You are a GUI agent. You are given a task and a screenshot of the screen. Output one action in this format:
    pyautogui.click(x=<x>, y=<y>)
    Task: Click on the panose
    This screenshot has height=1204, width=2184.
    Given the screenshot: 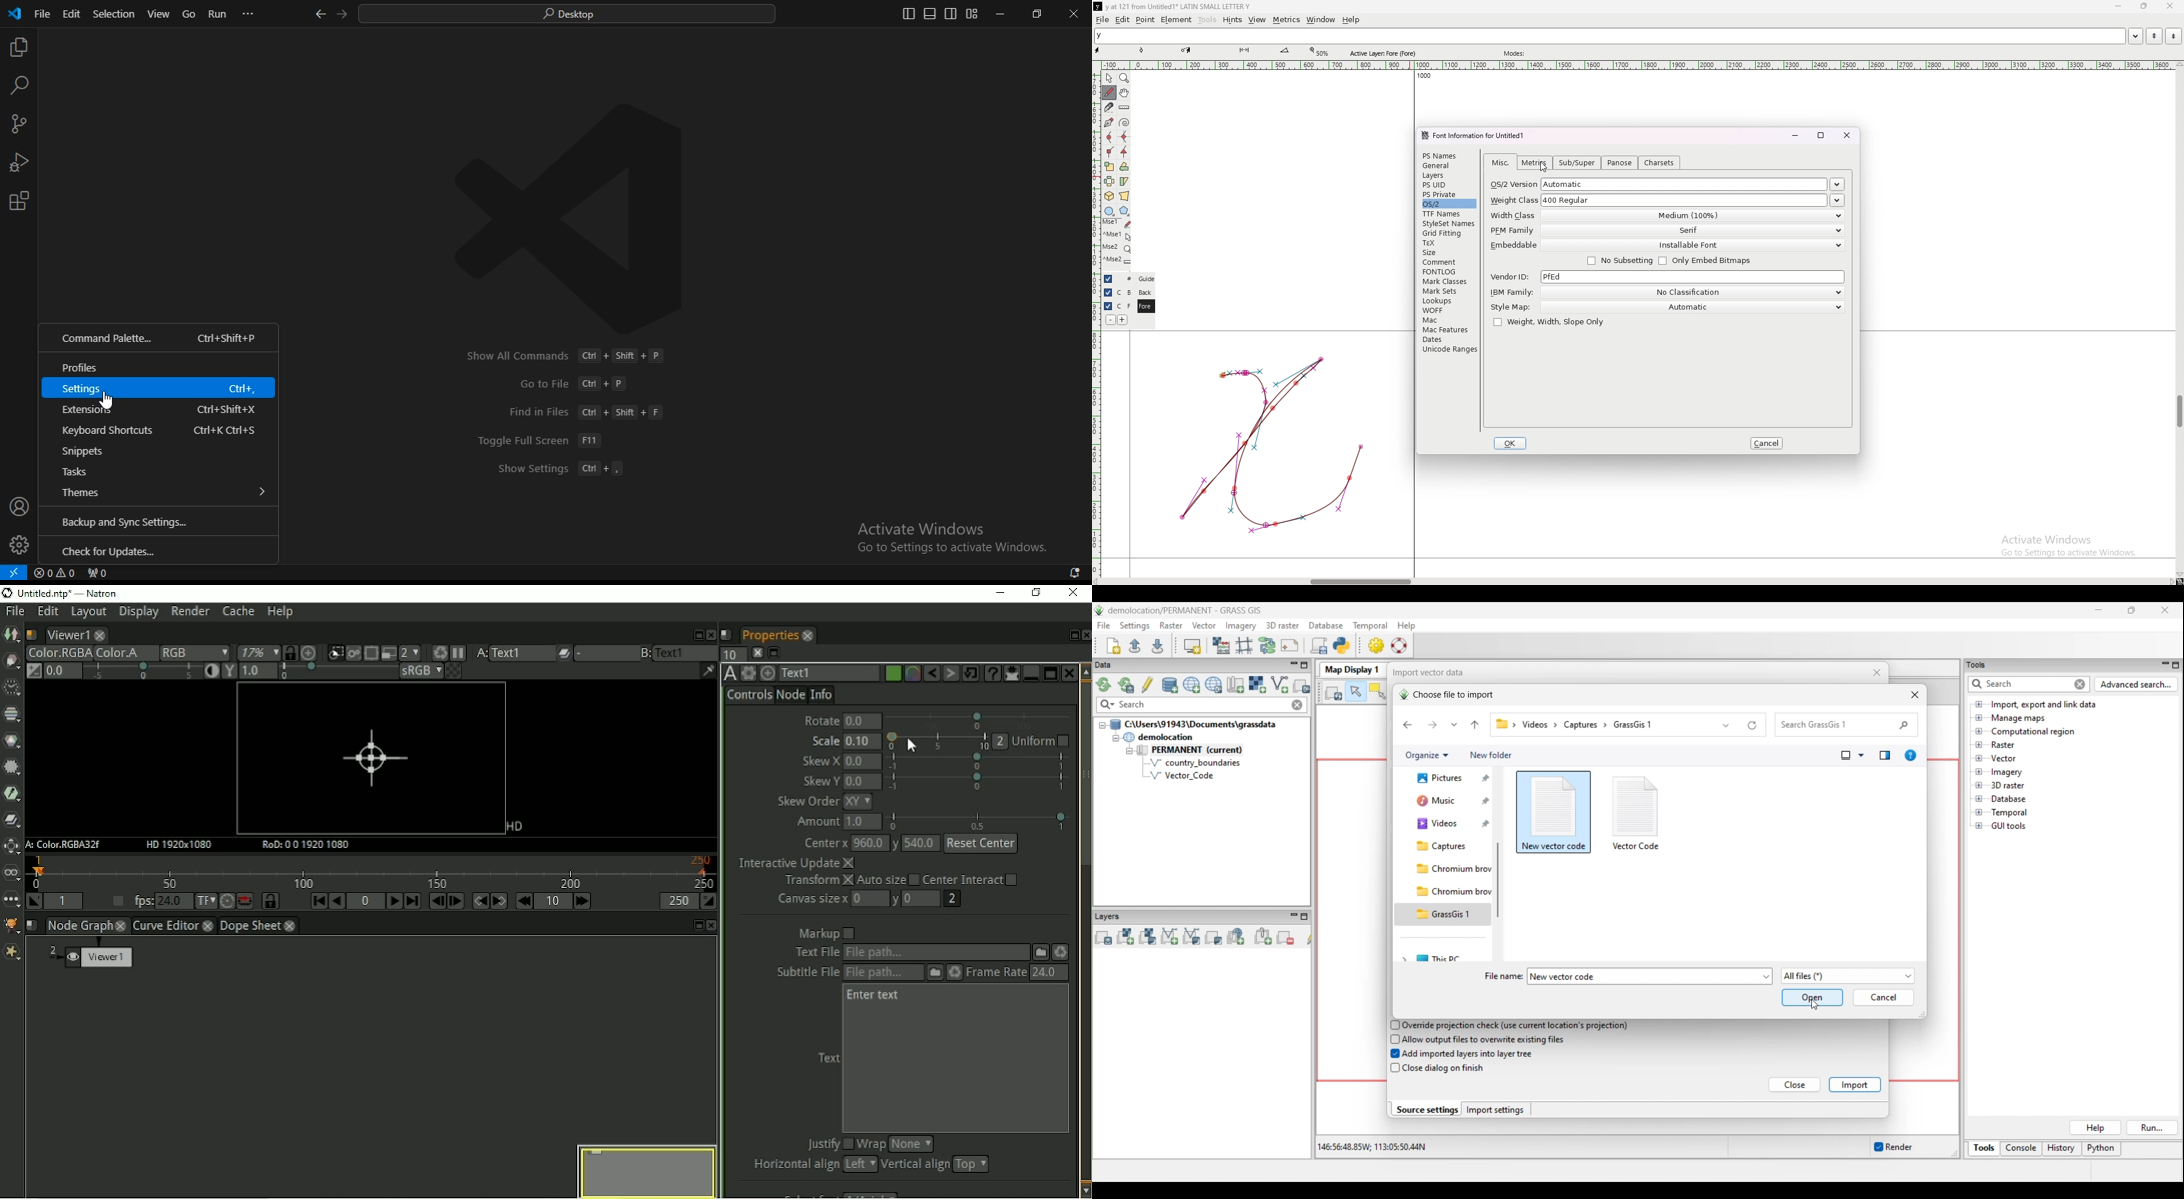 What is the action you would take?
    pyautogui.click(x=1620, y=163)
    